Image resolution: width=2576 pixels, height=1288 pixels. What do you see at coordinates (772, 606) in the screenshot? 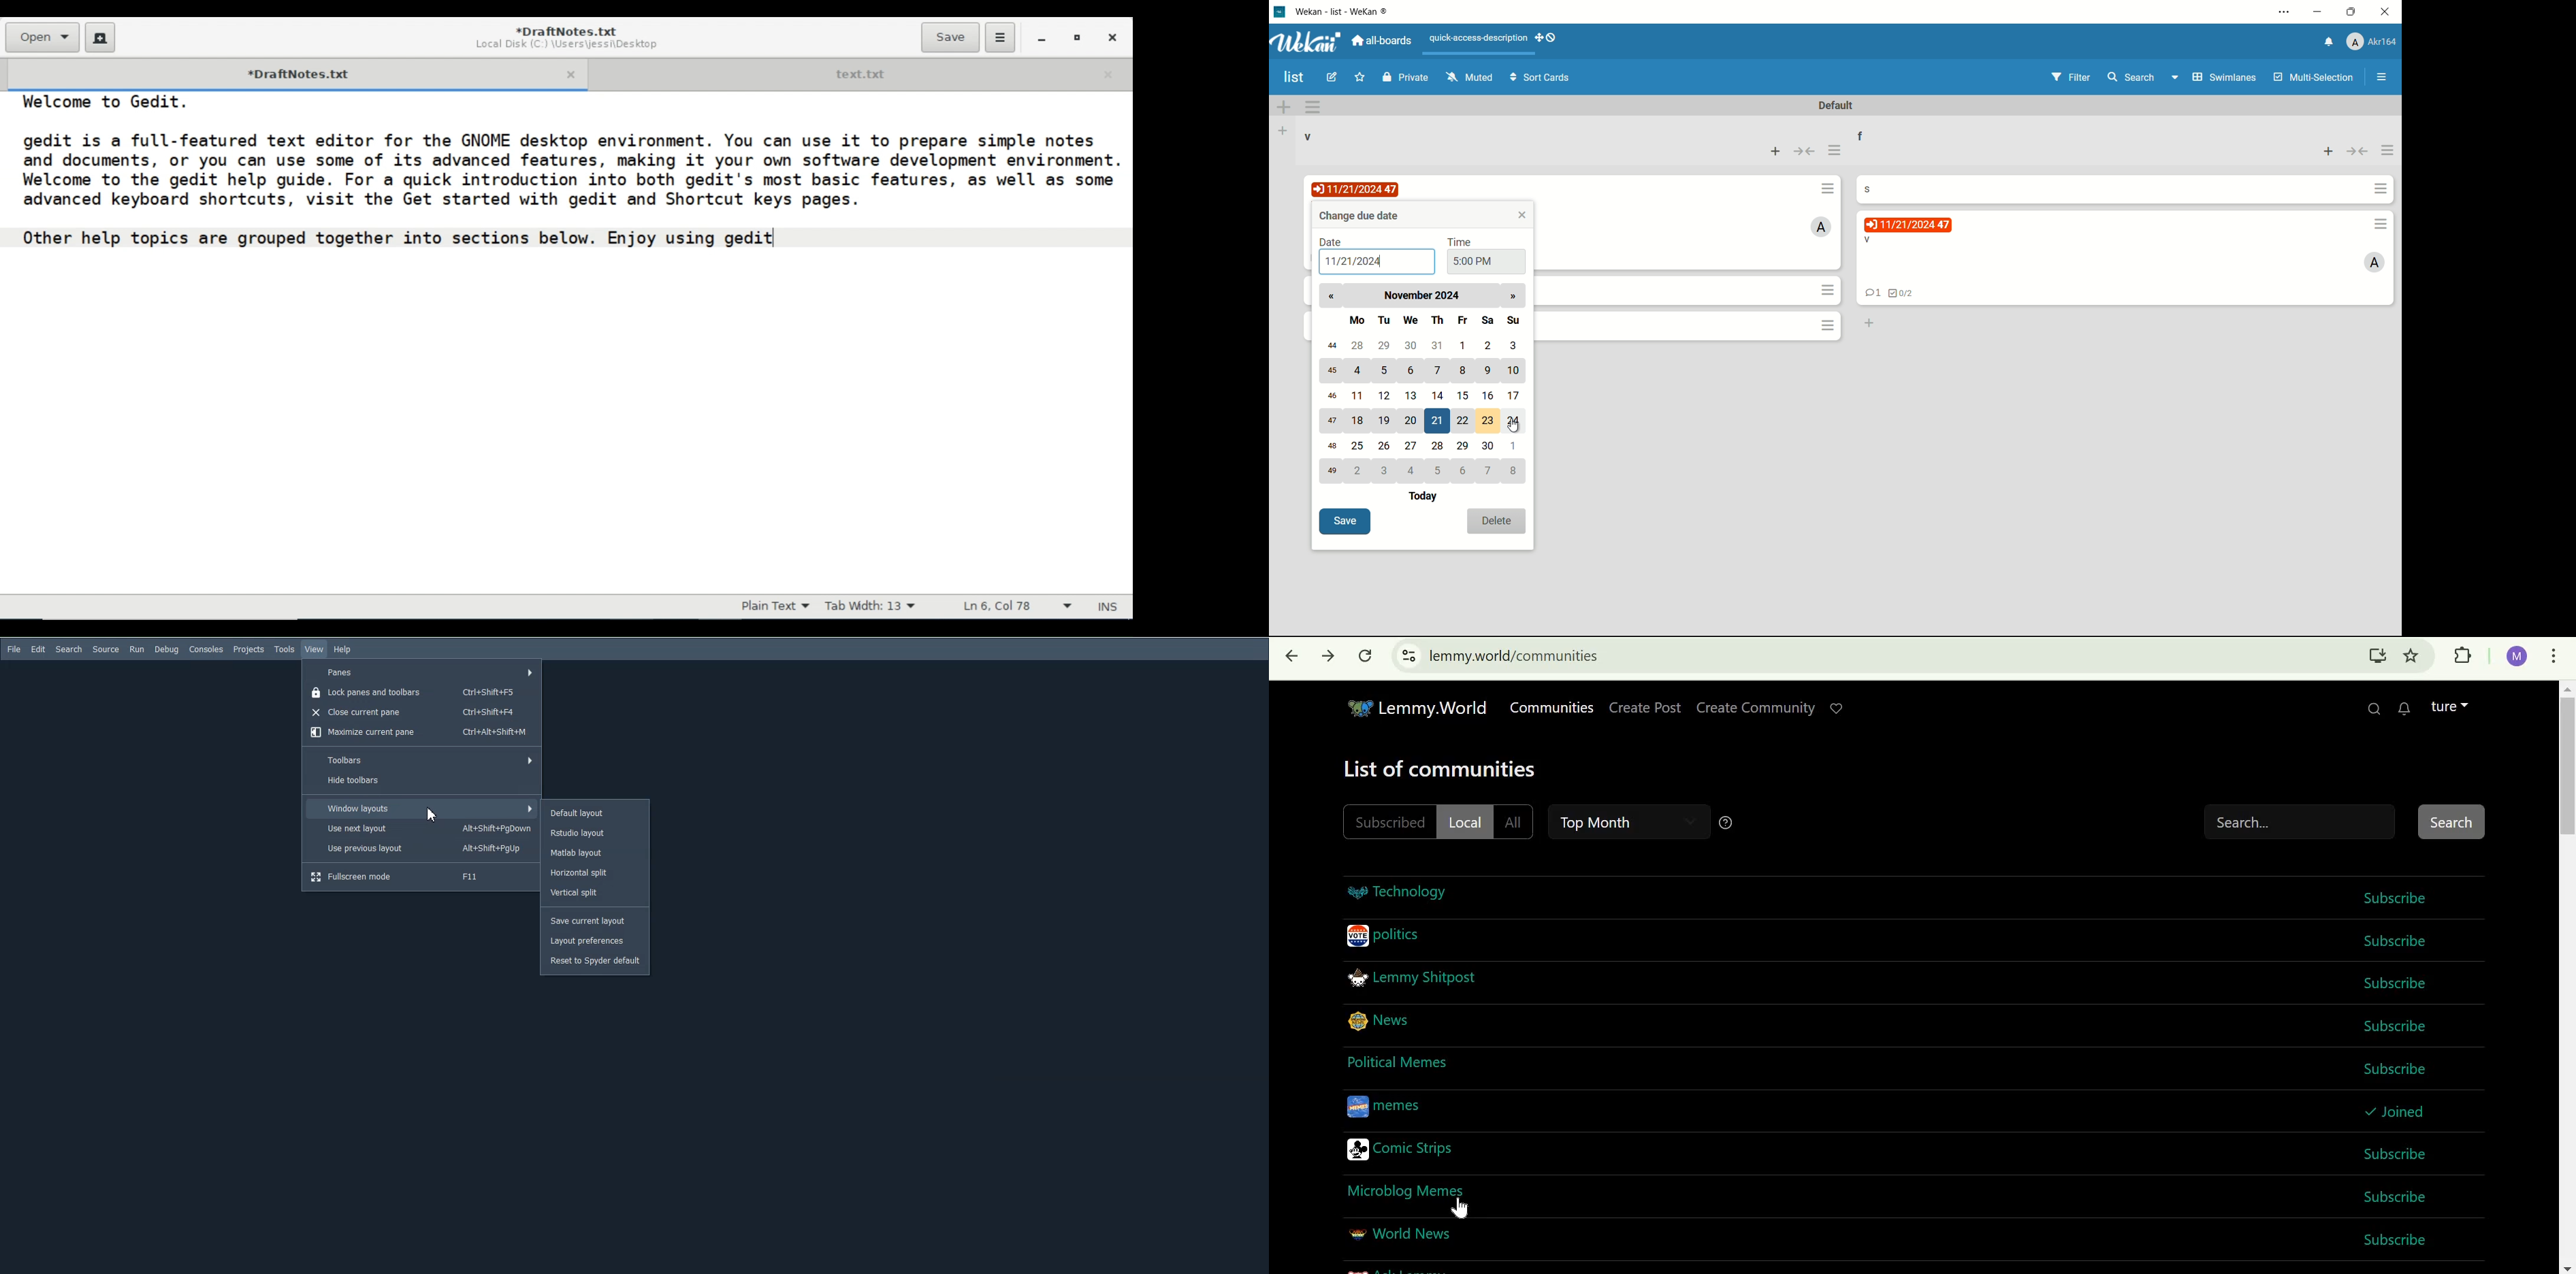
I see `File type` at bounding box center [772, 606].